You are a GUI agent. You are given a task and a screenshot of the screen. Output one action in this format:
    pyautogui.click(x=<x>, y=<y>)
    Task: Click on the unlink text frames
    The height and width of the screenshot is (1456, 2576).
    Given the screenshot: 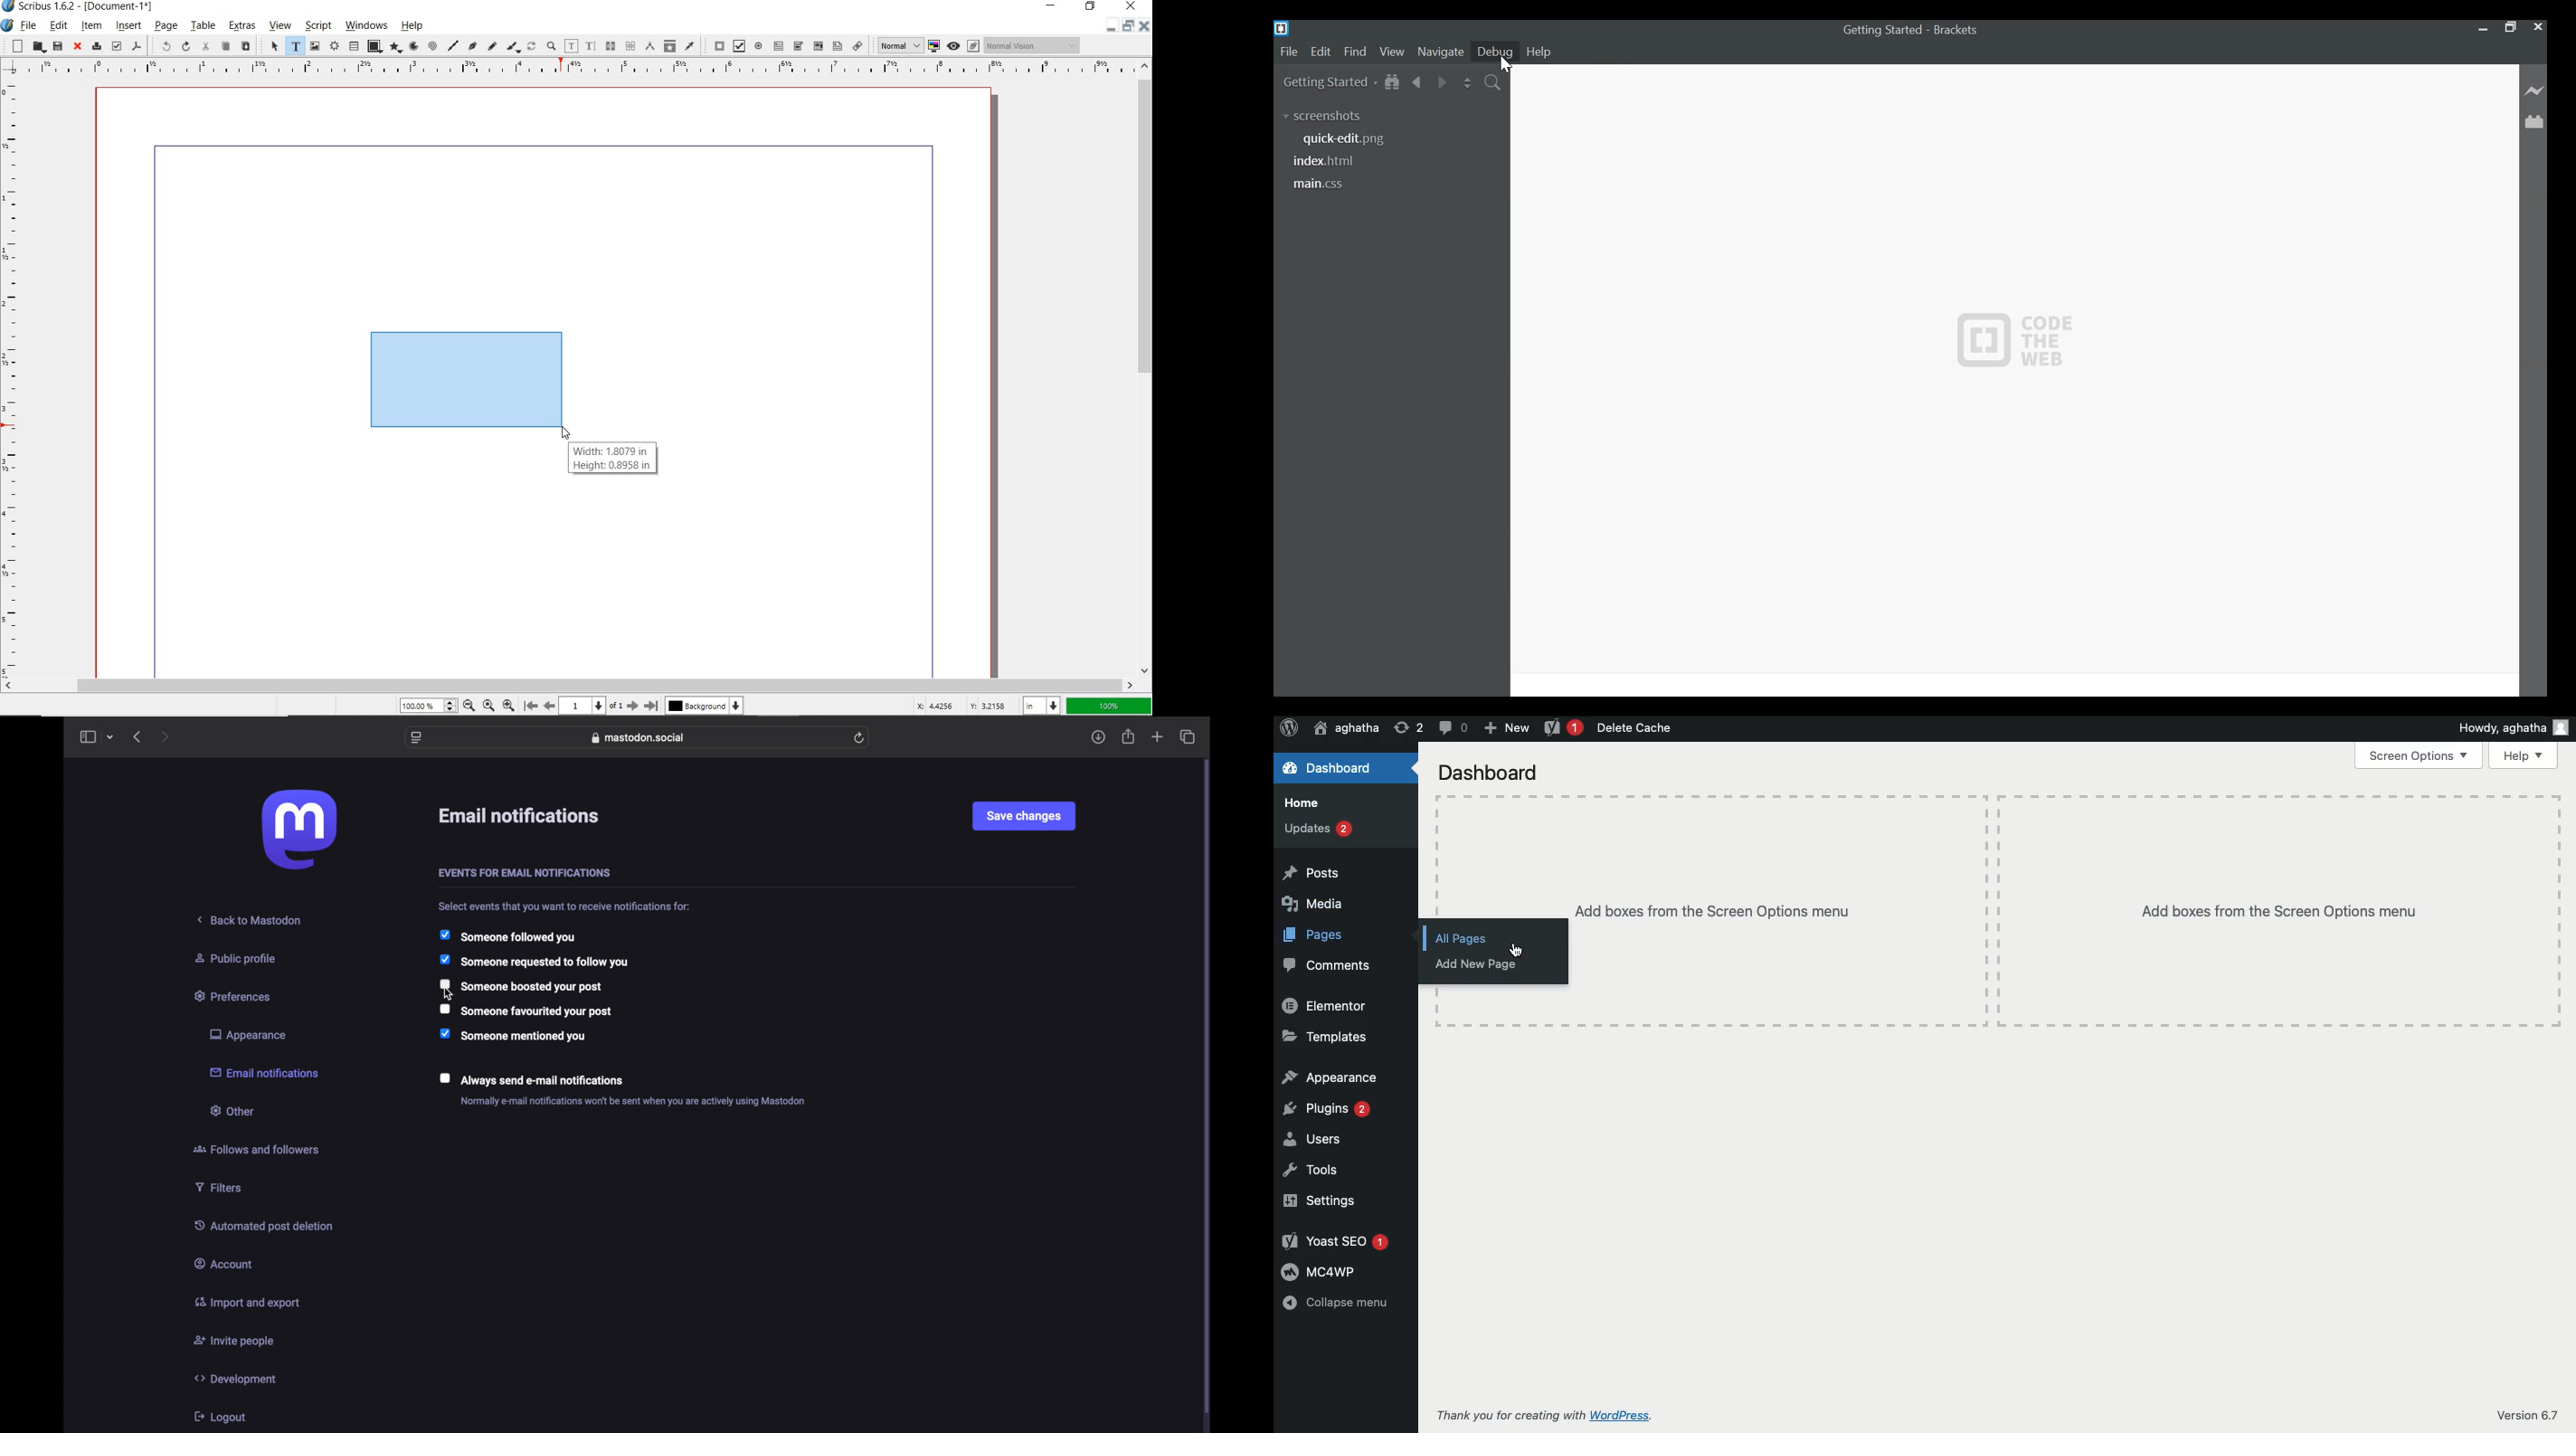 What is the action you would take?
    pyautogui.click(x=631, y=47)
    